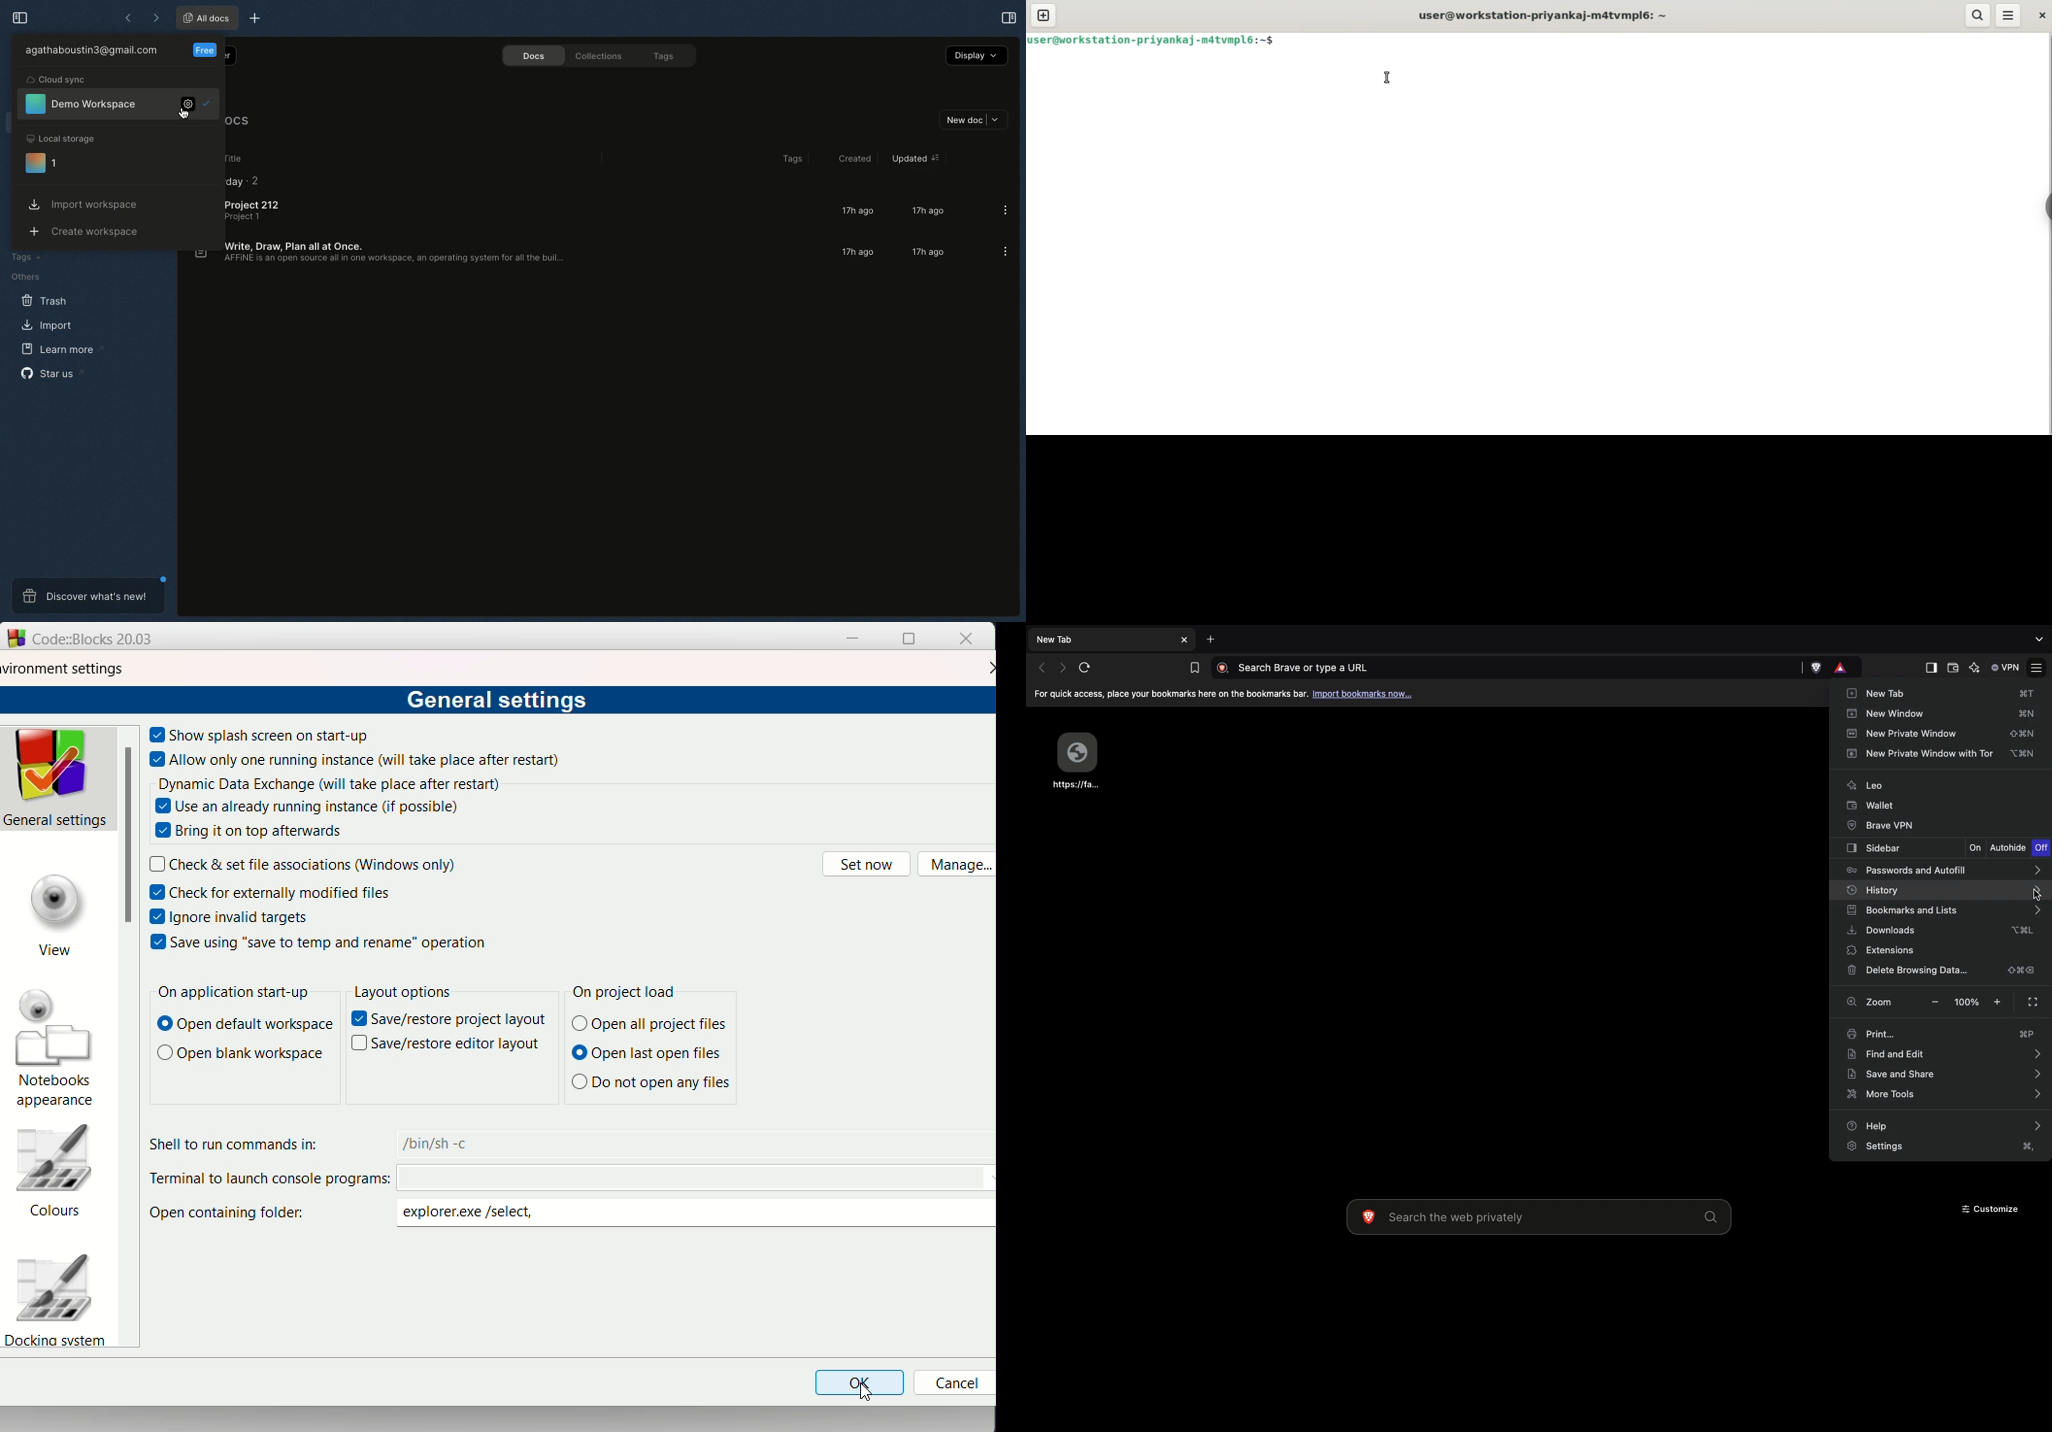 Image resolution: width=2072 pixels, height=1456 pixels. Describe the element at coordinates (329, 942) in the screenshot. I see `text` at that location.